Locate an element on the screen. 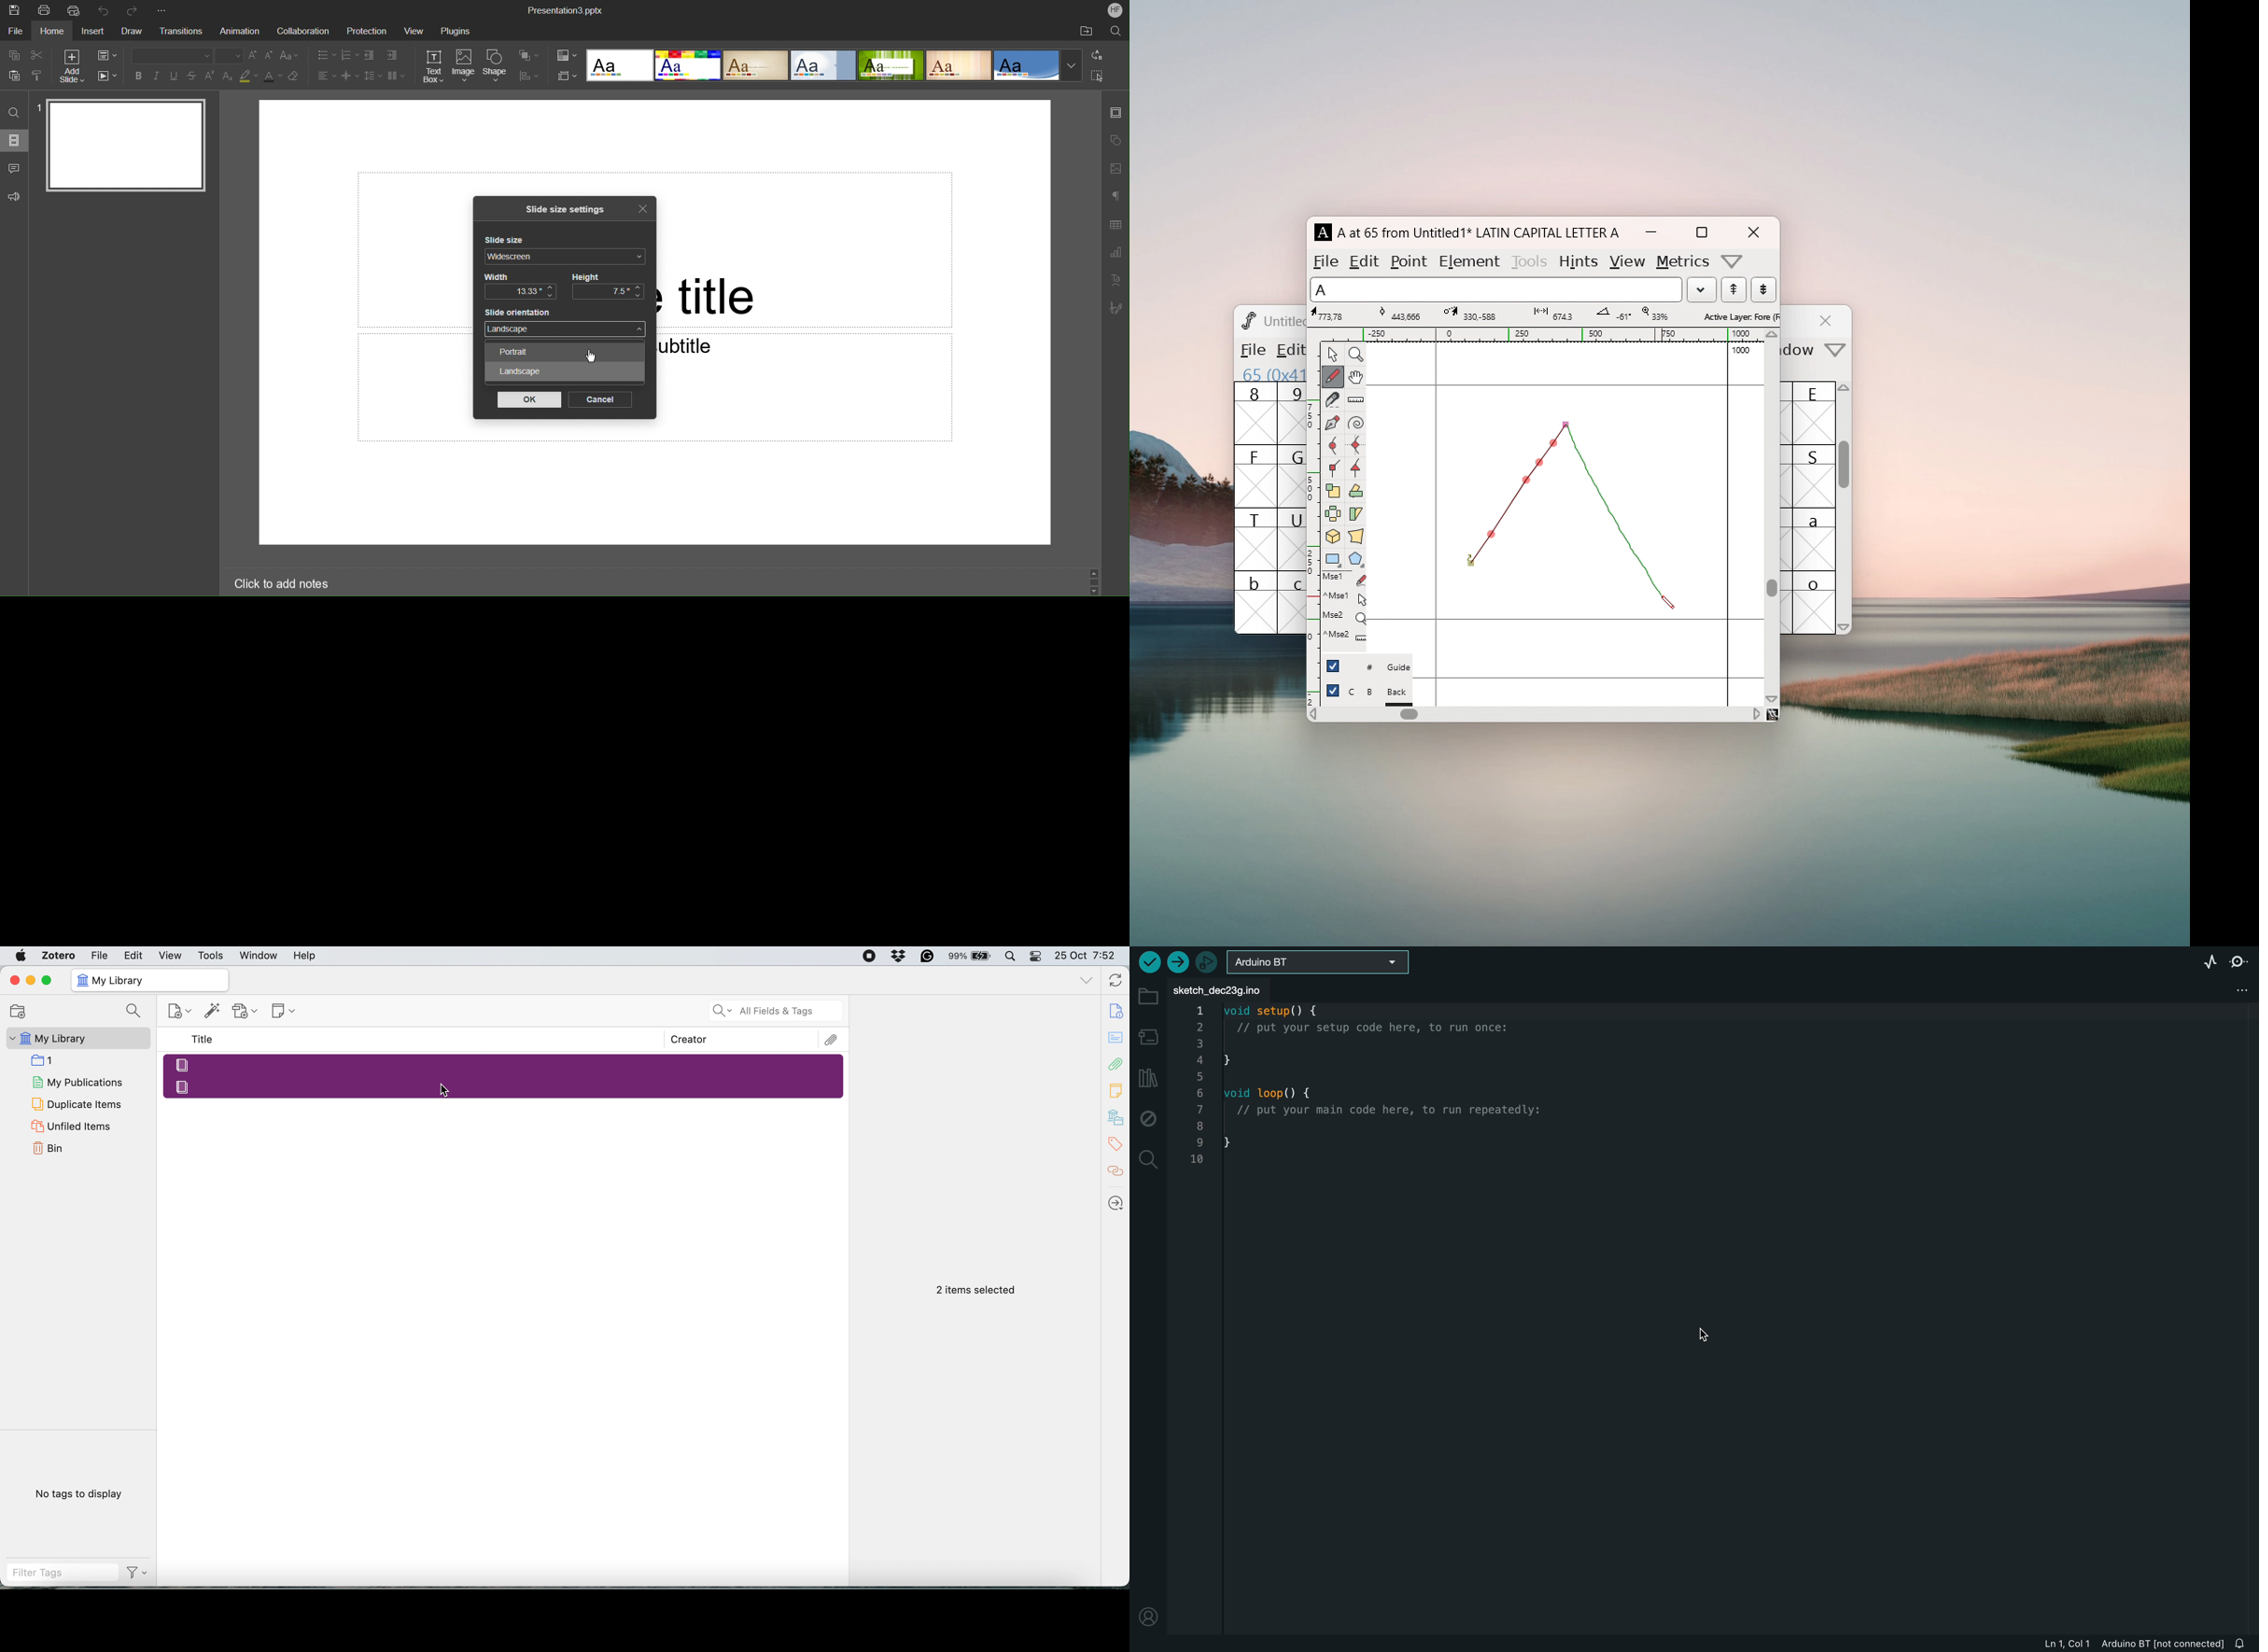 This screenshot has width=2268, height=1652. maximize is located at coordinates (1701, 232).